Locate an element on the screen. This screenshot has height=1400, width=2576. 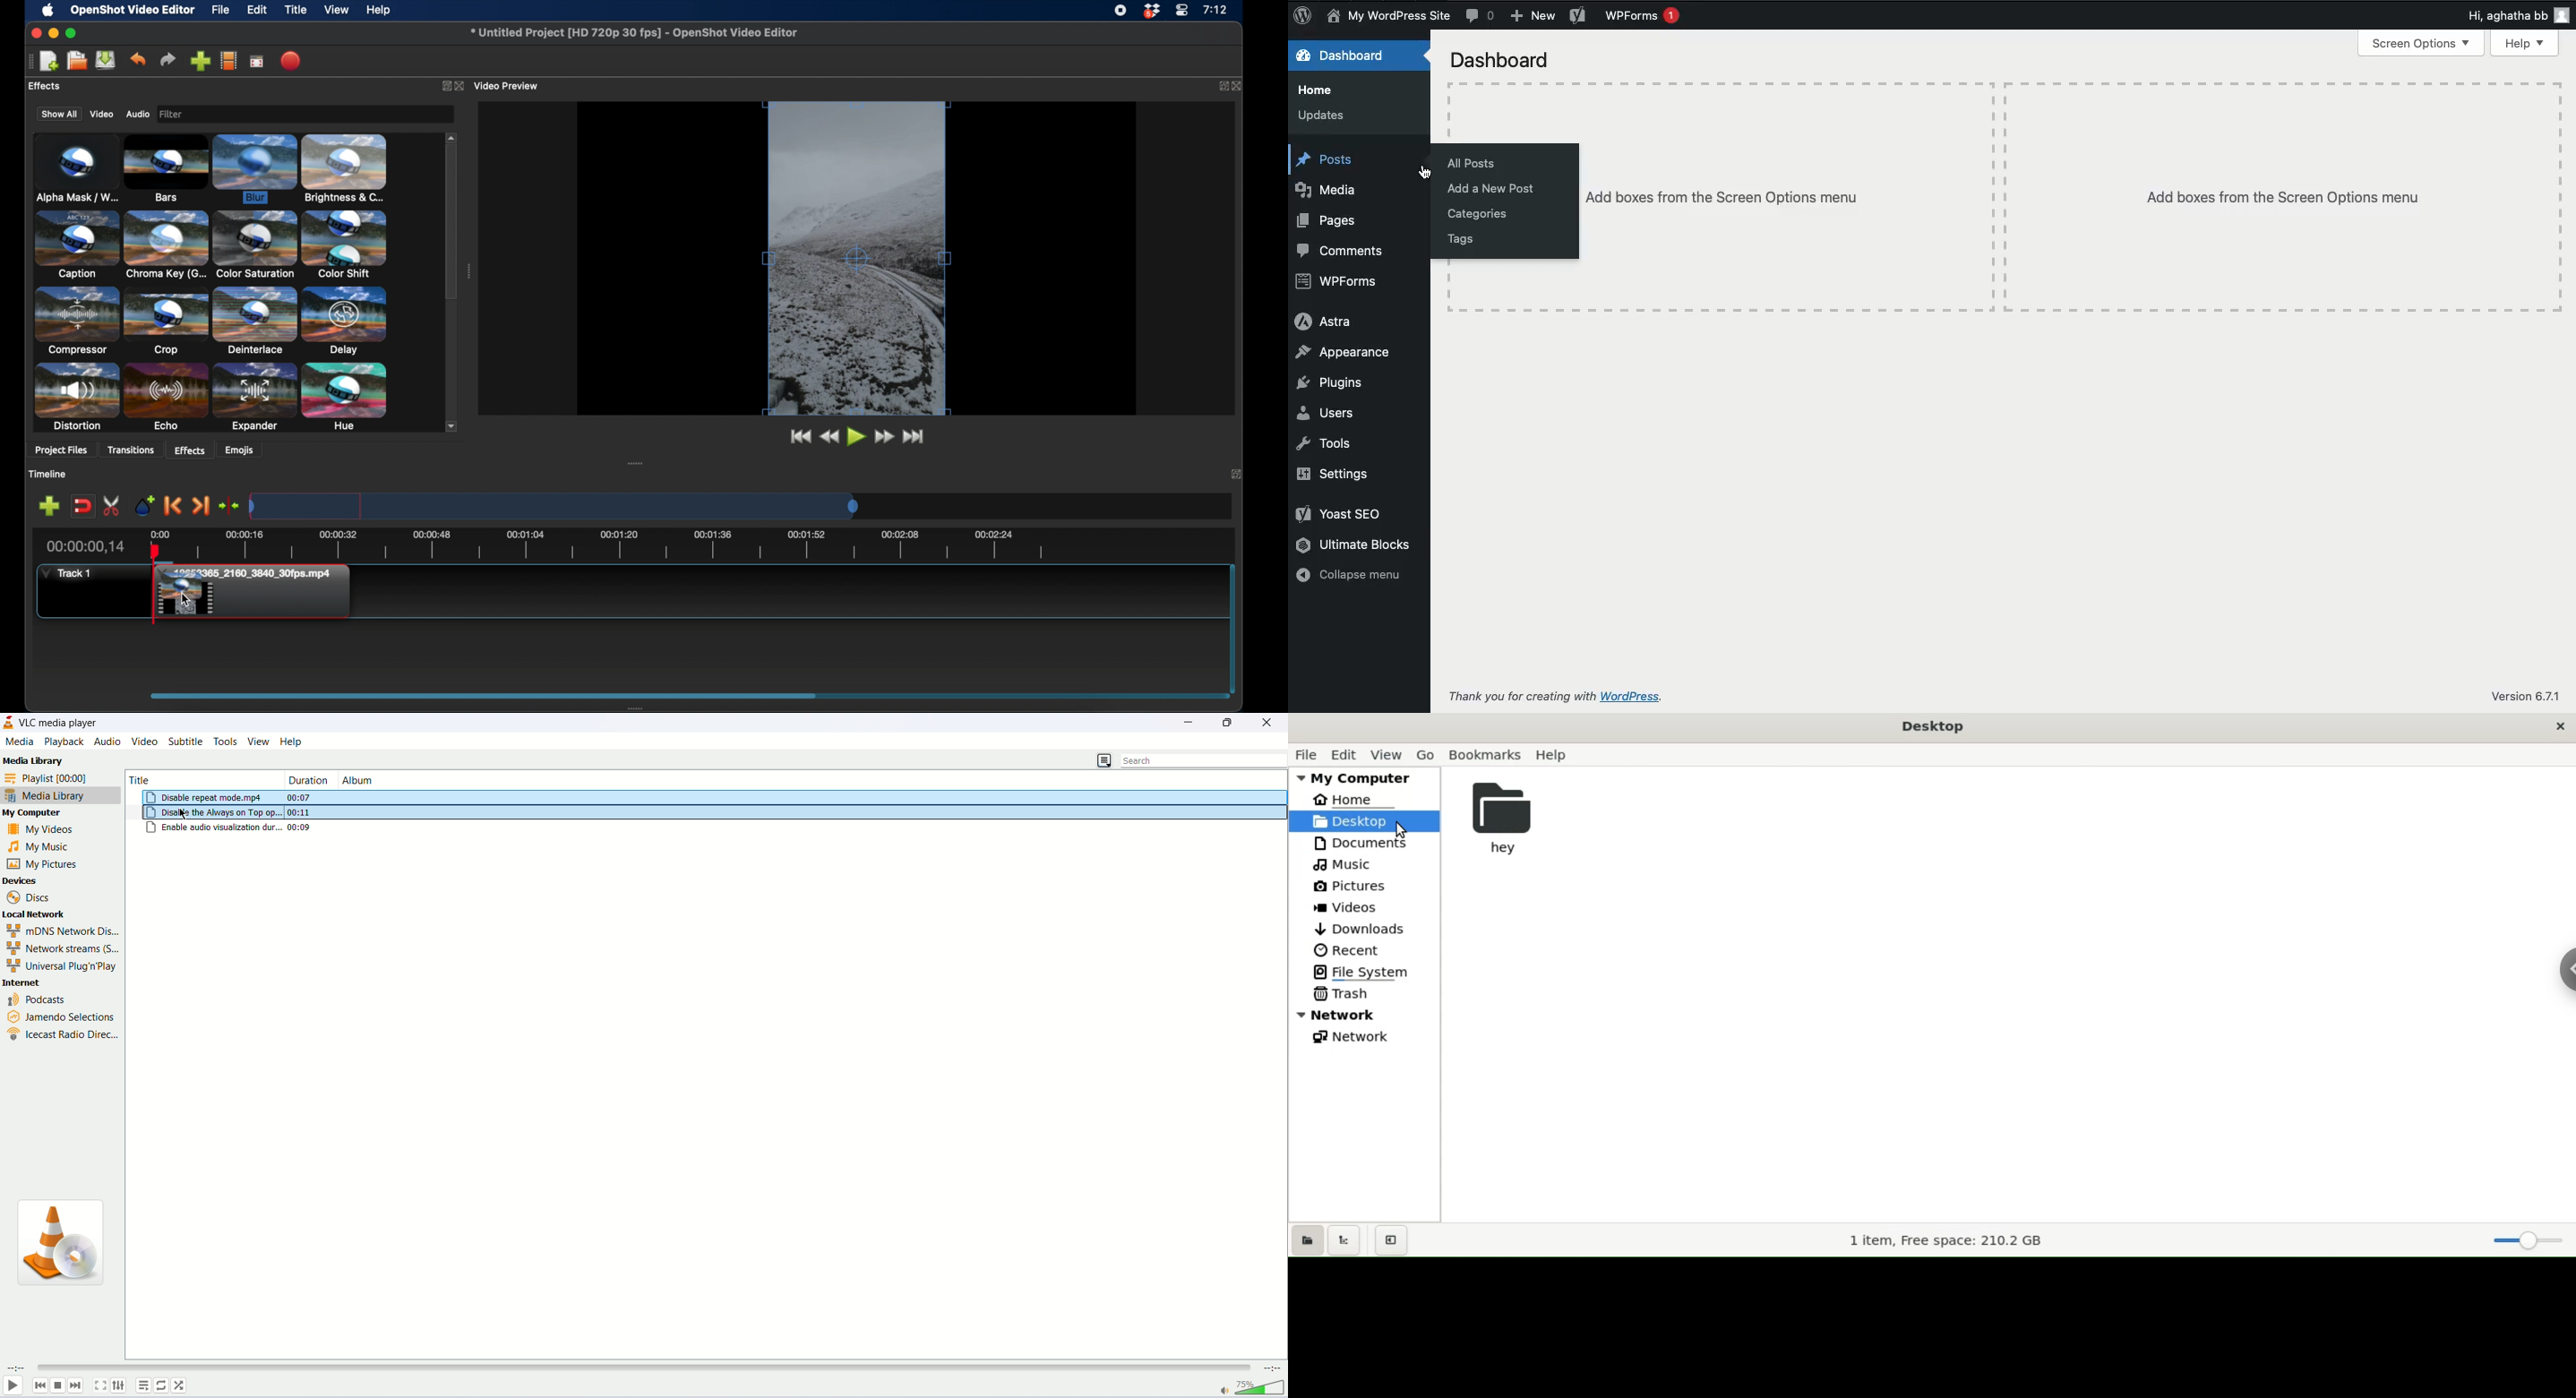
downloads is located at coordinates (1354, 930).